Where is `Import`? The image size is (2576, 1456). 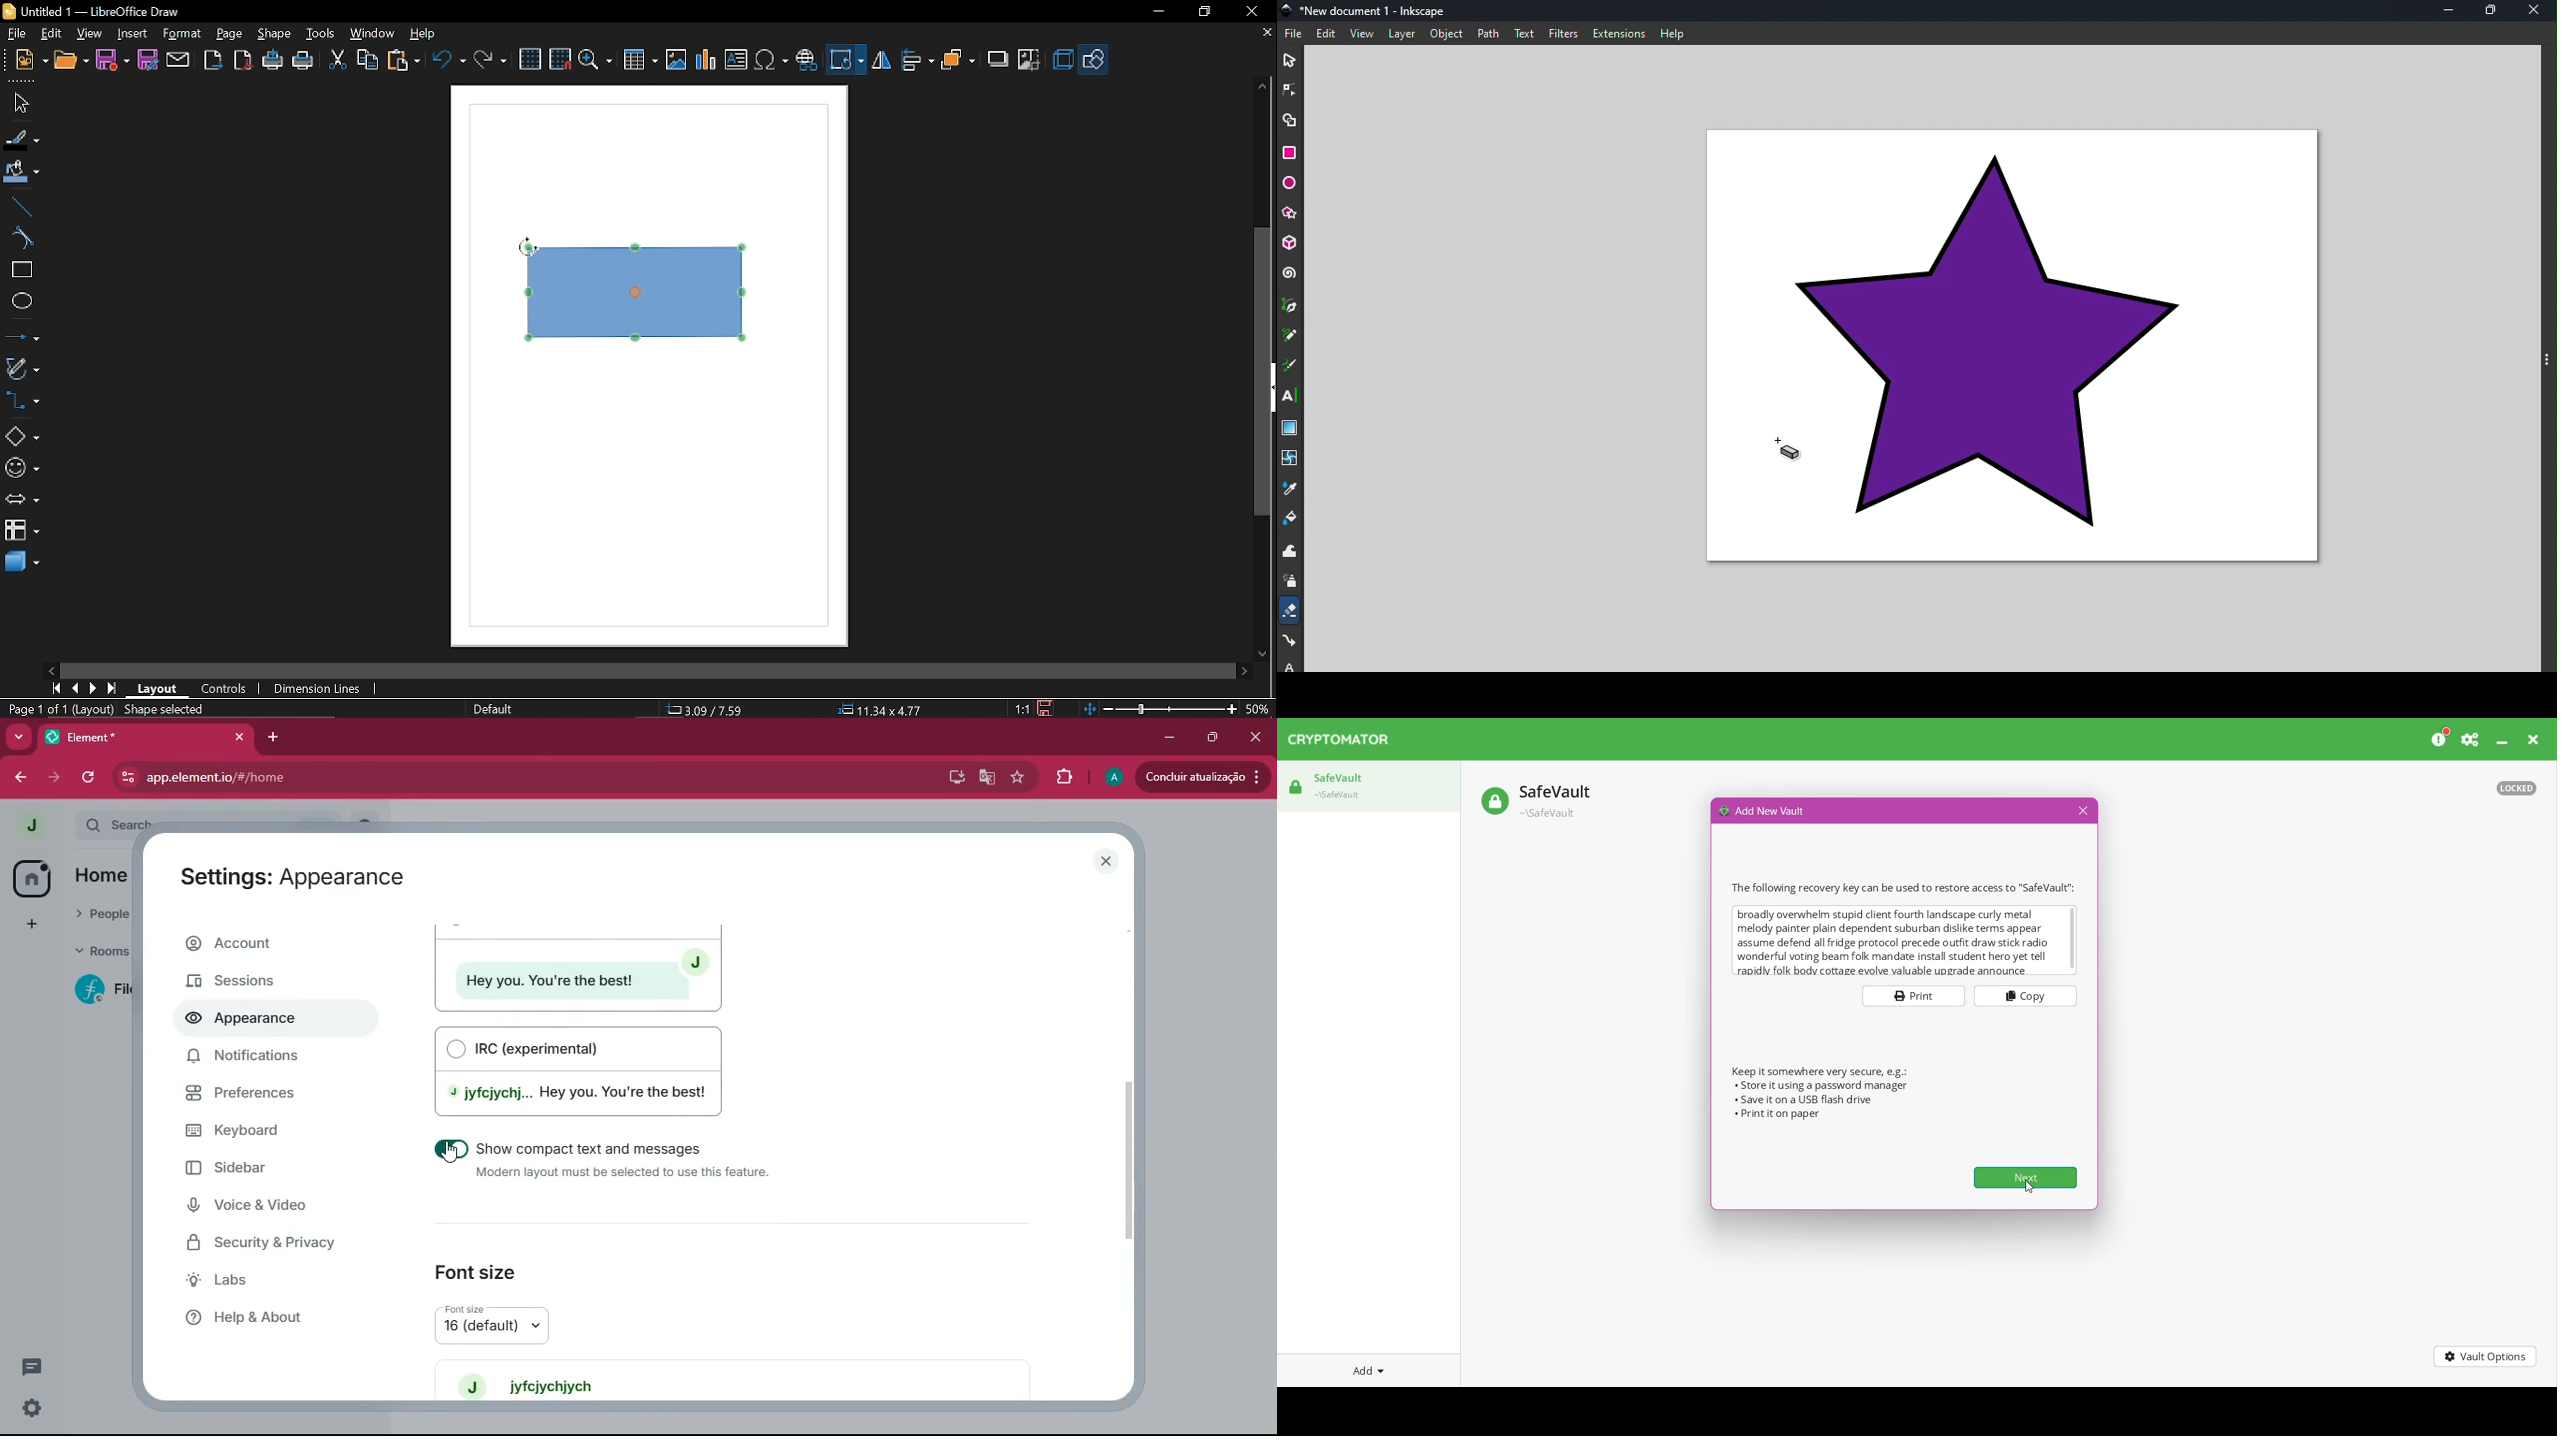
Import is located at coordinates (214, 61).